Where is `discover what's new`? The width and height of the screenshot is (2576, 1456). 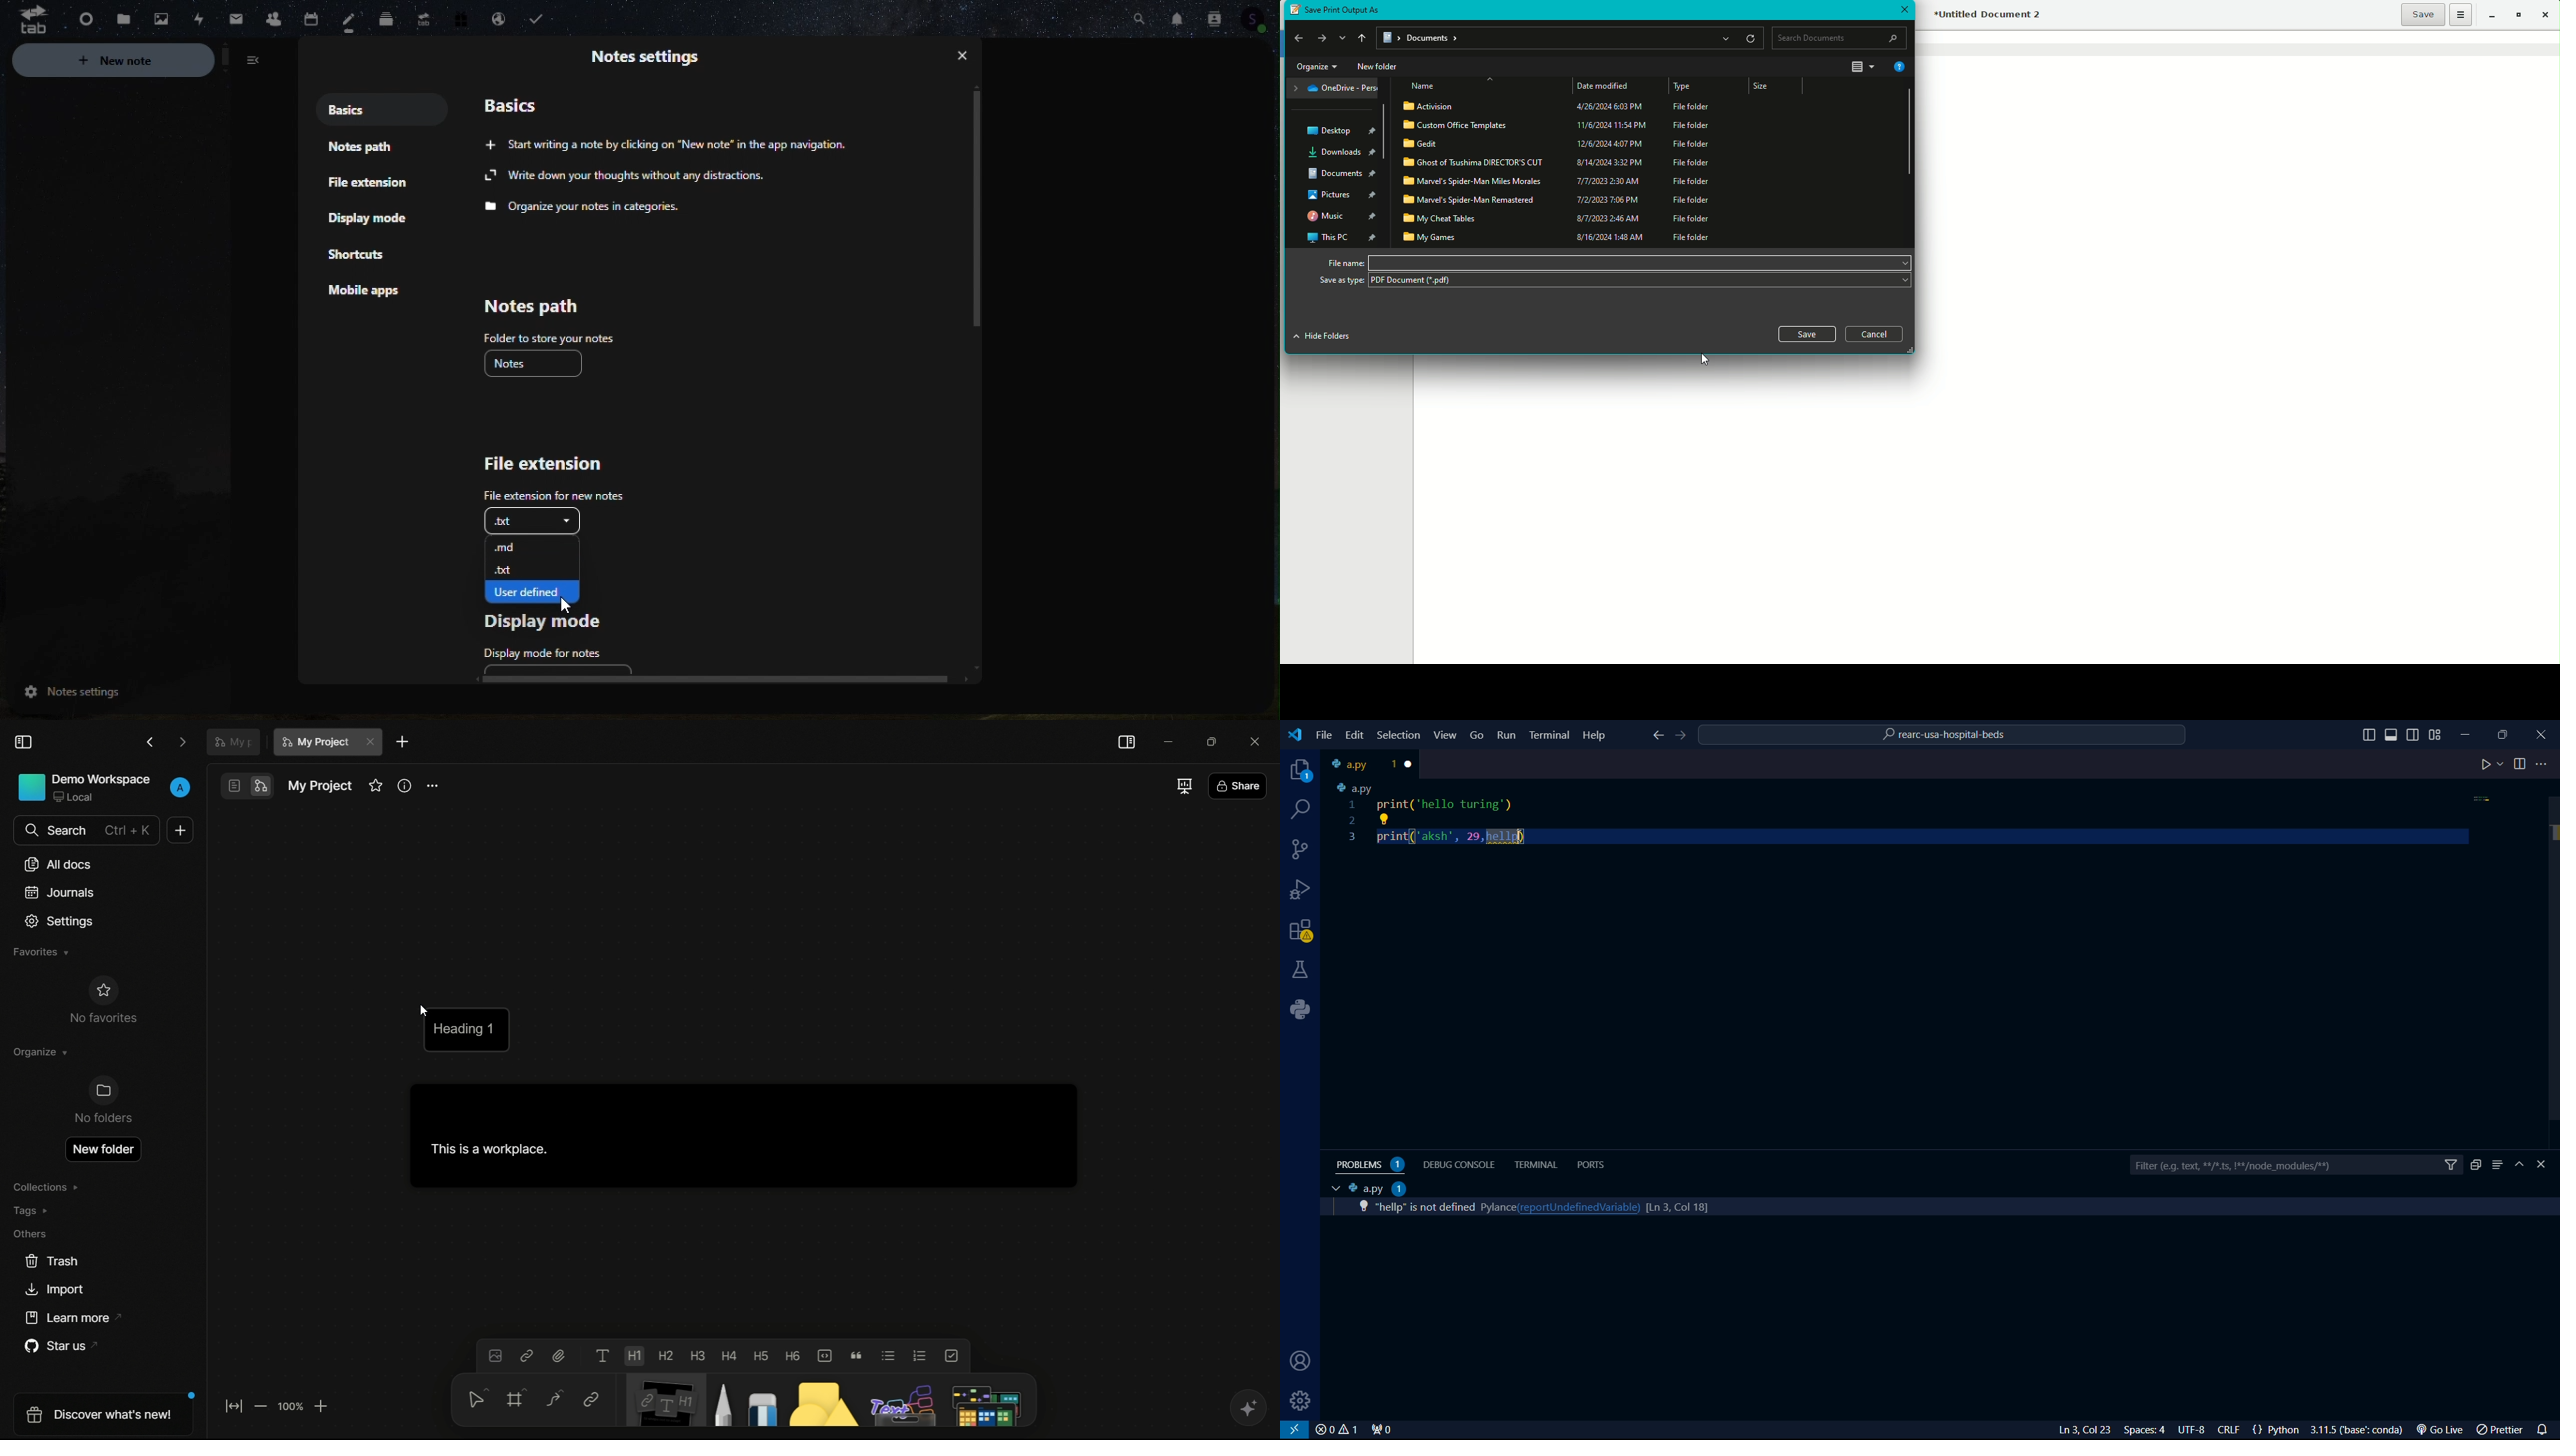
discover what's new is located at coordinates (99, 1417).